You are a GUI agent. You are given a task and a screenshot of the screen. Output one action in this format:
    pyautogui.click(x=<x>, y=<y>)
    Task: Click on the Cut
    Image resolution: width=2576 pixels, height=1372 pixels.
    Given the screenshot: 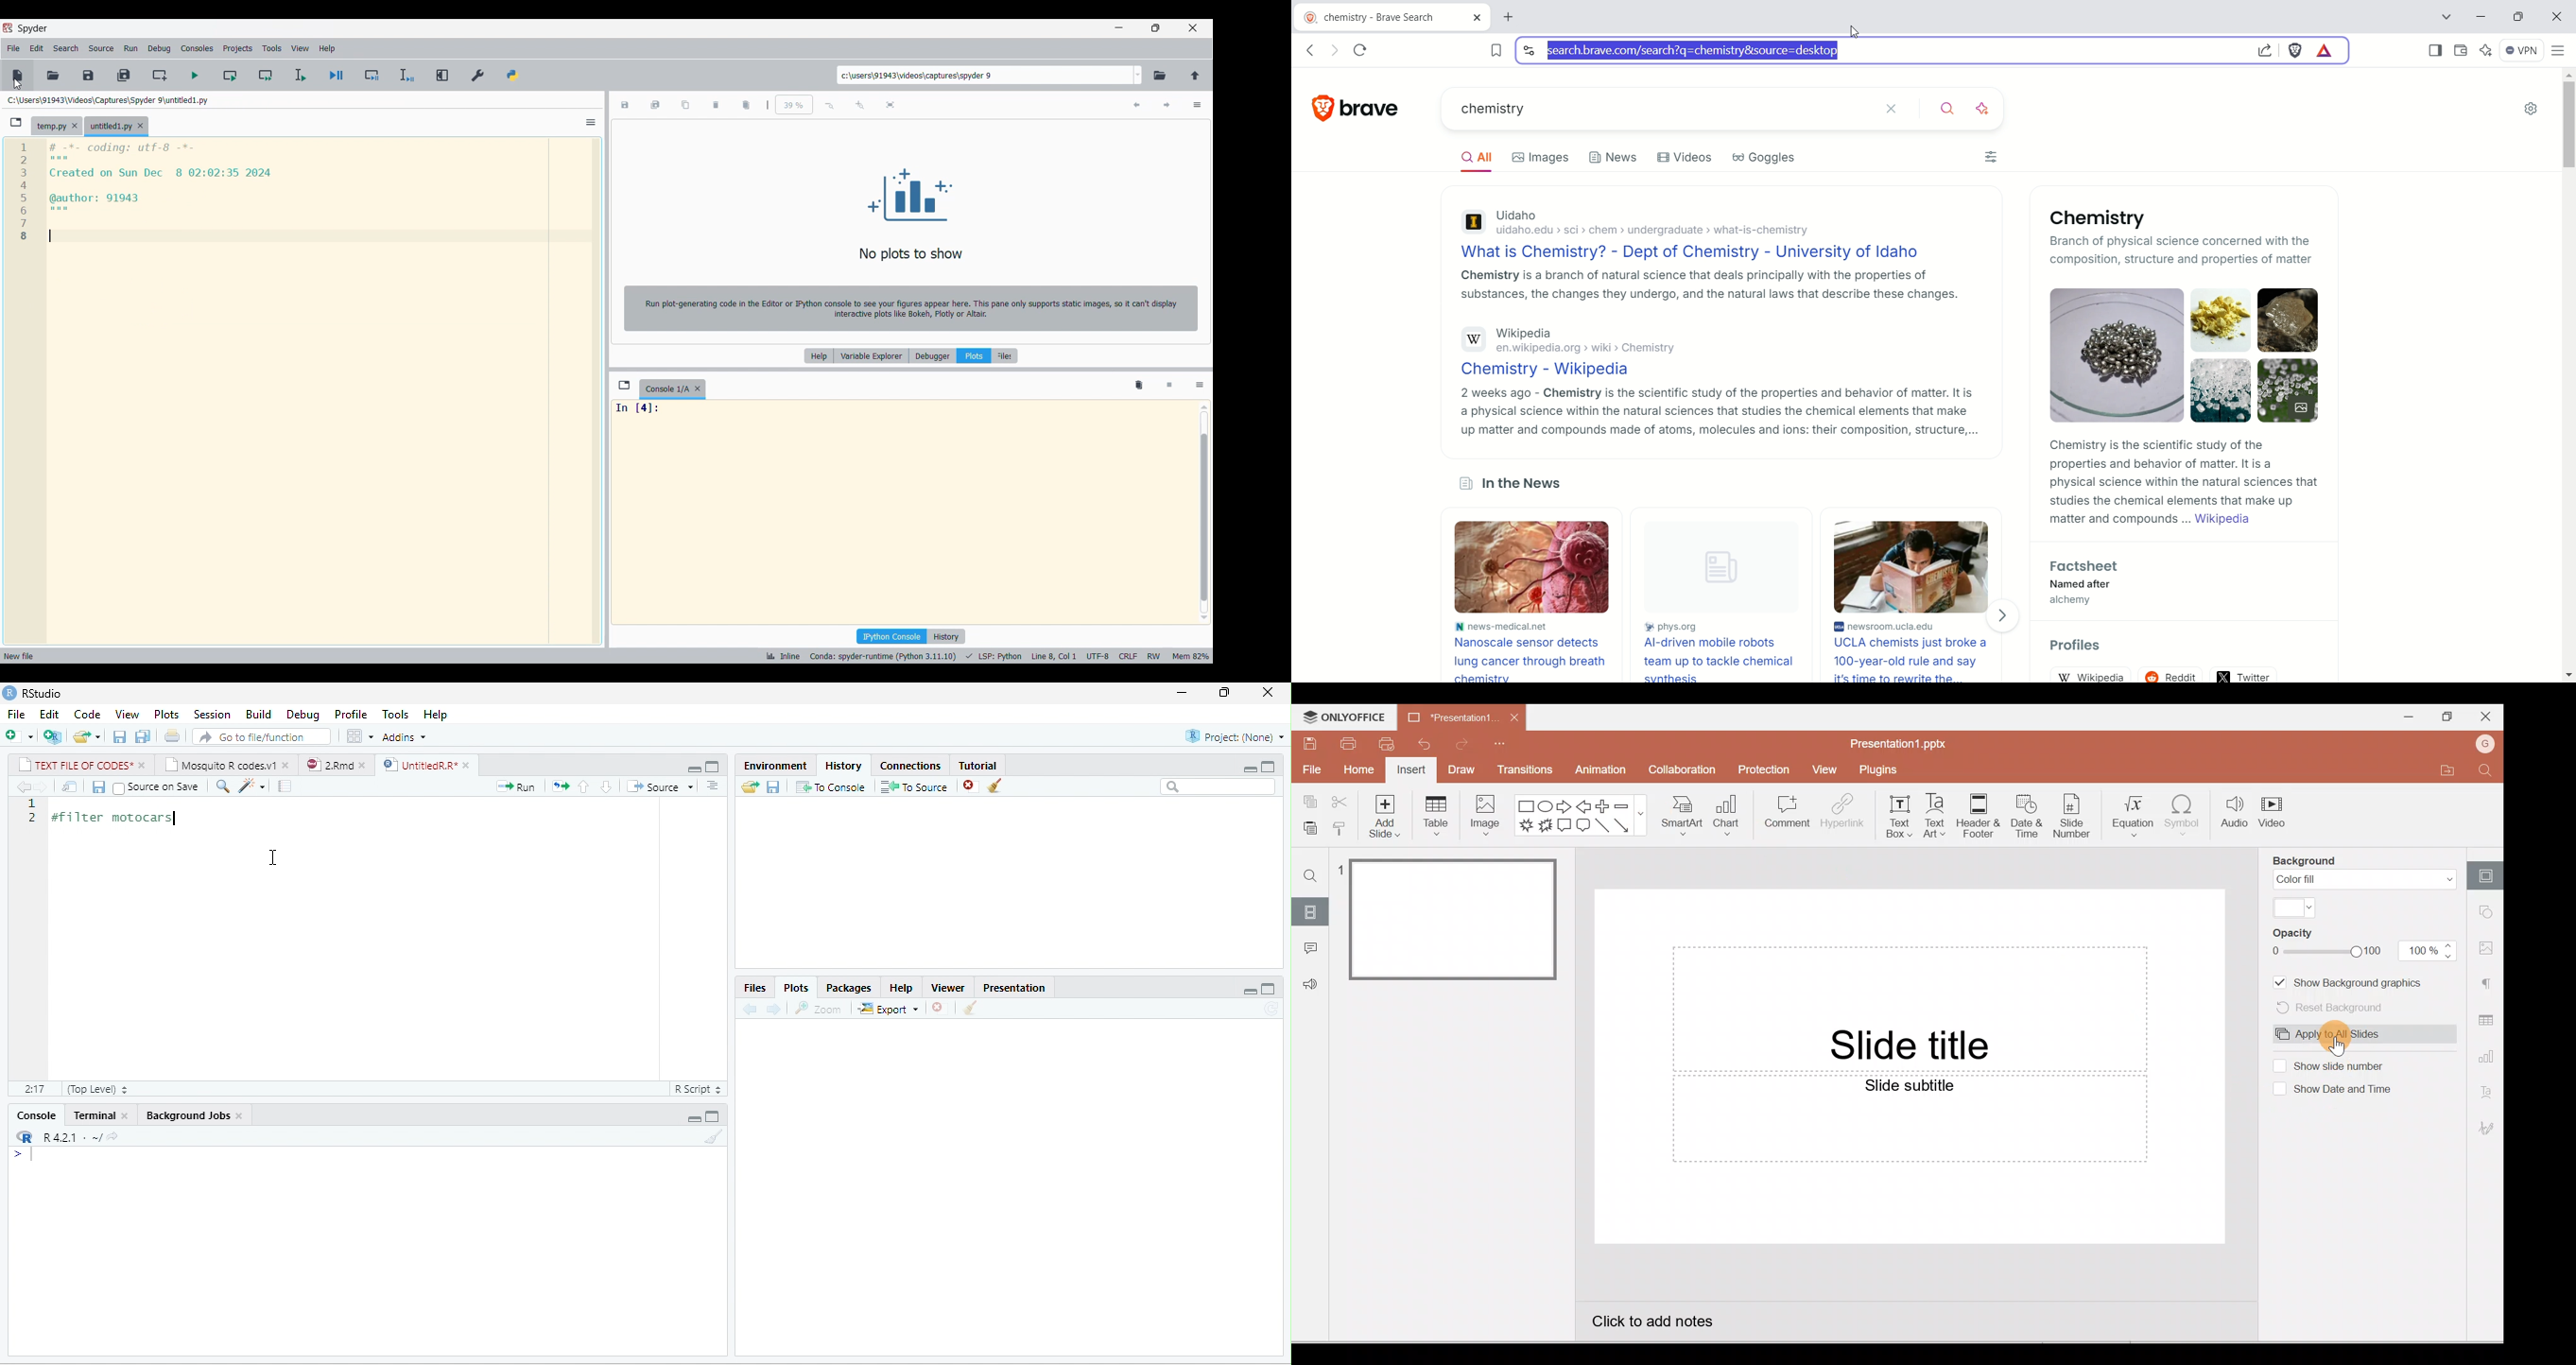 What is the action you would take?
    pyautogui.click(x=1341, y=801)
    